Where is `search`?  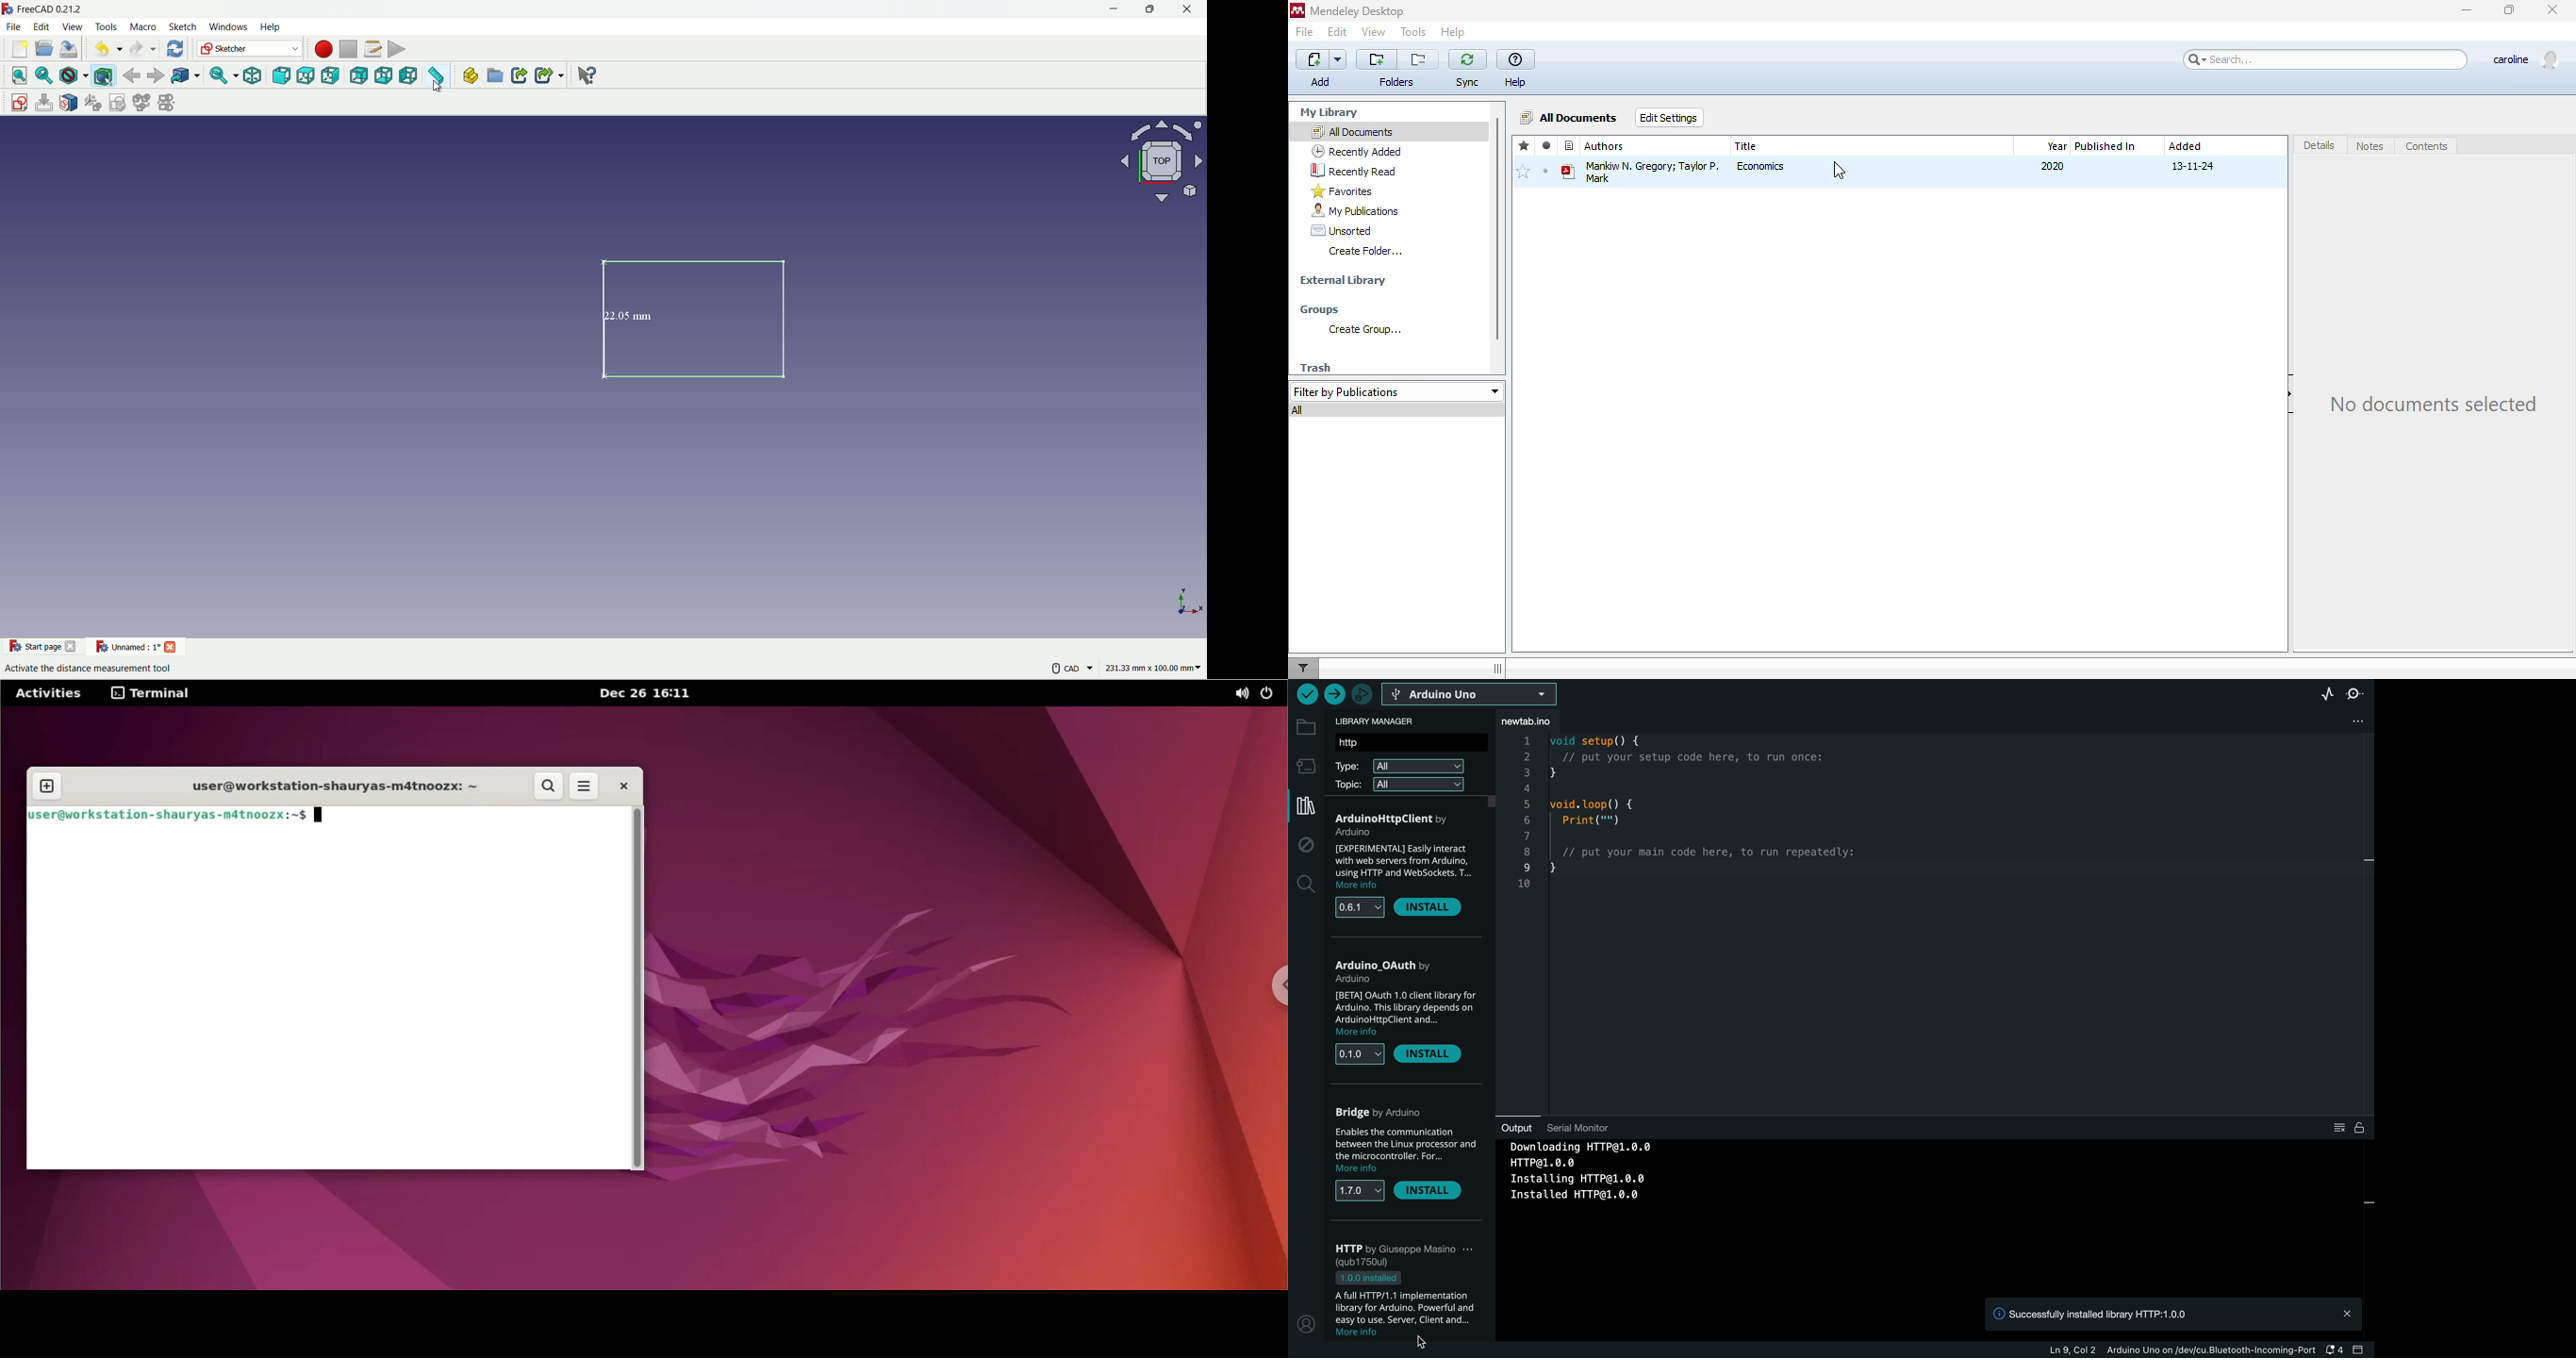
search is located at coordinates (2322, 59).